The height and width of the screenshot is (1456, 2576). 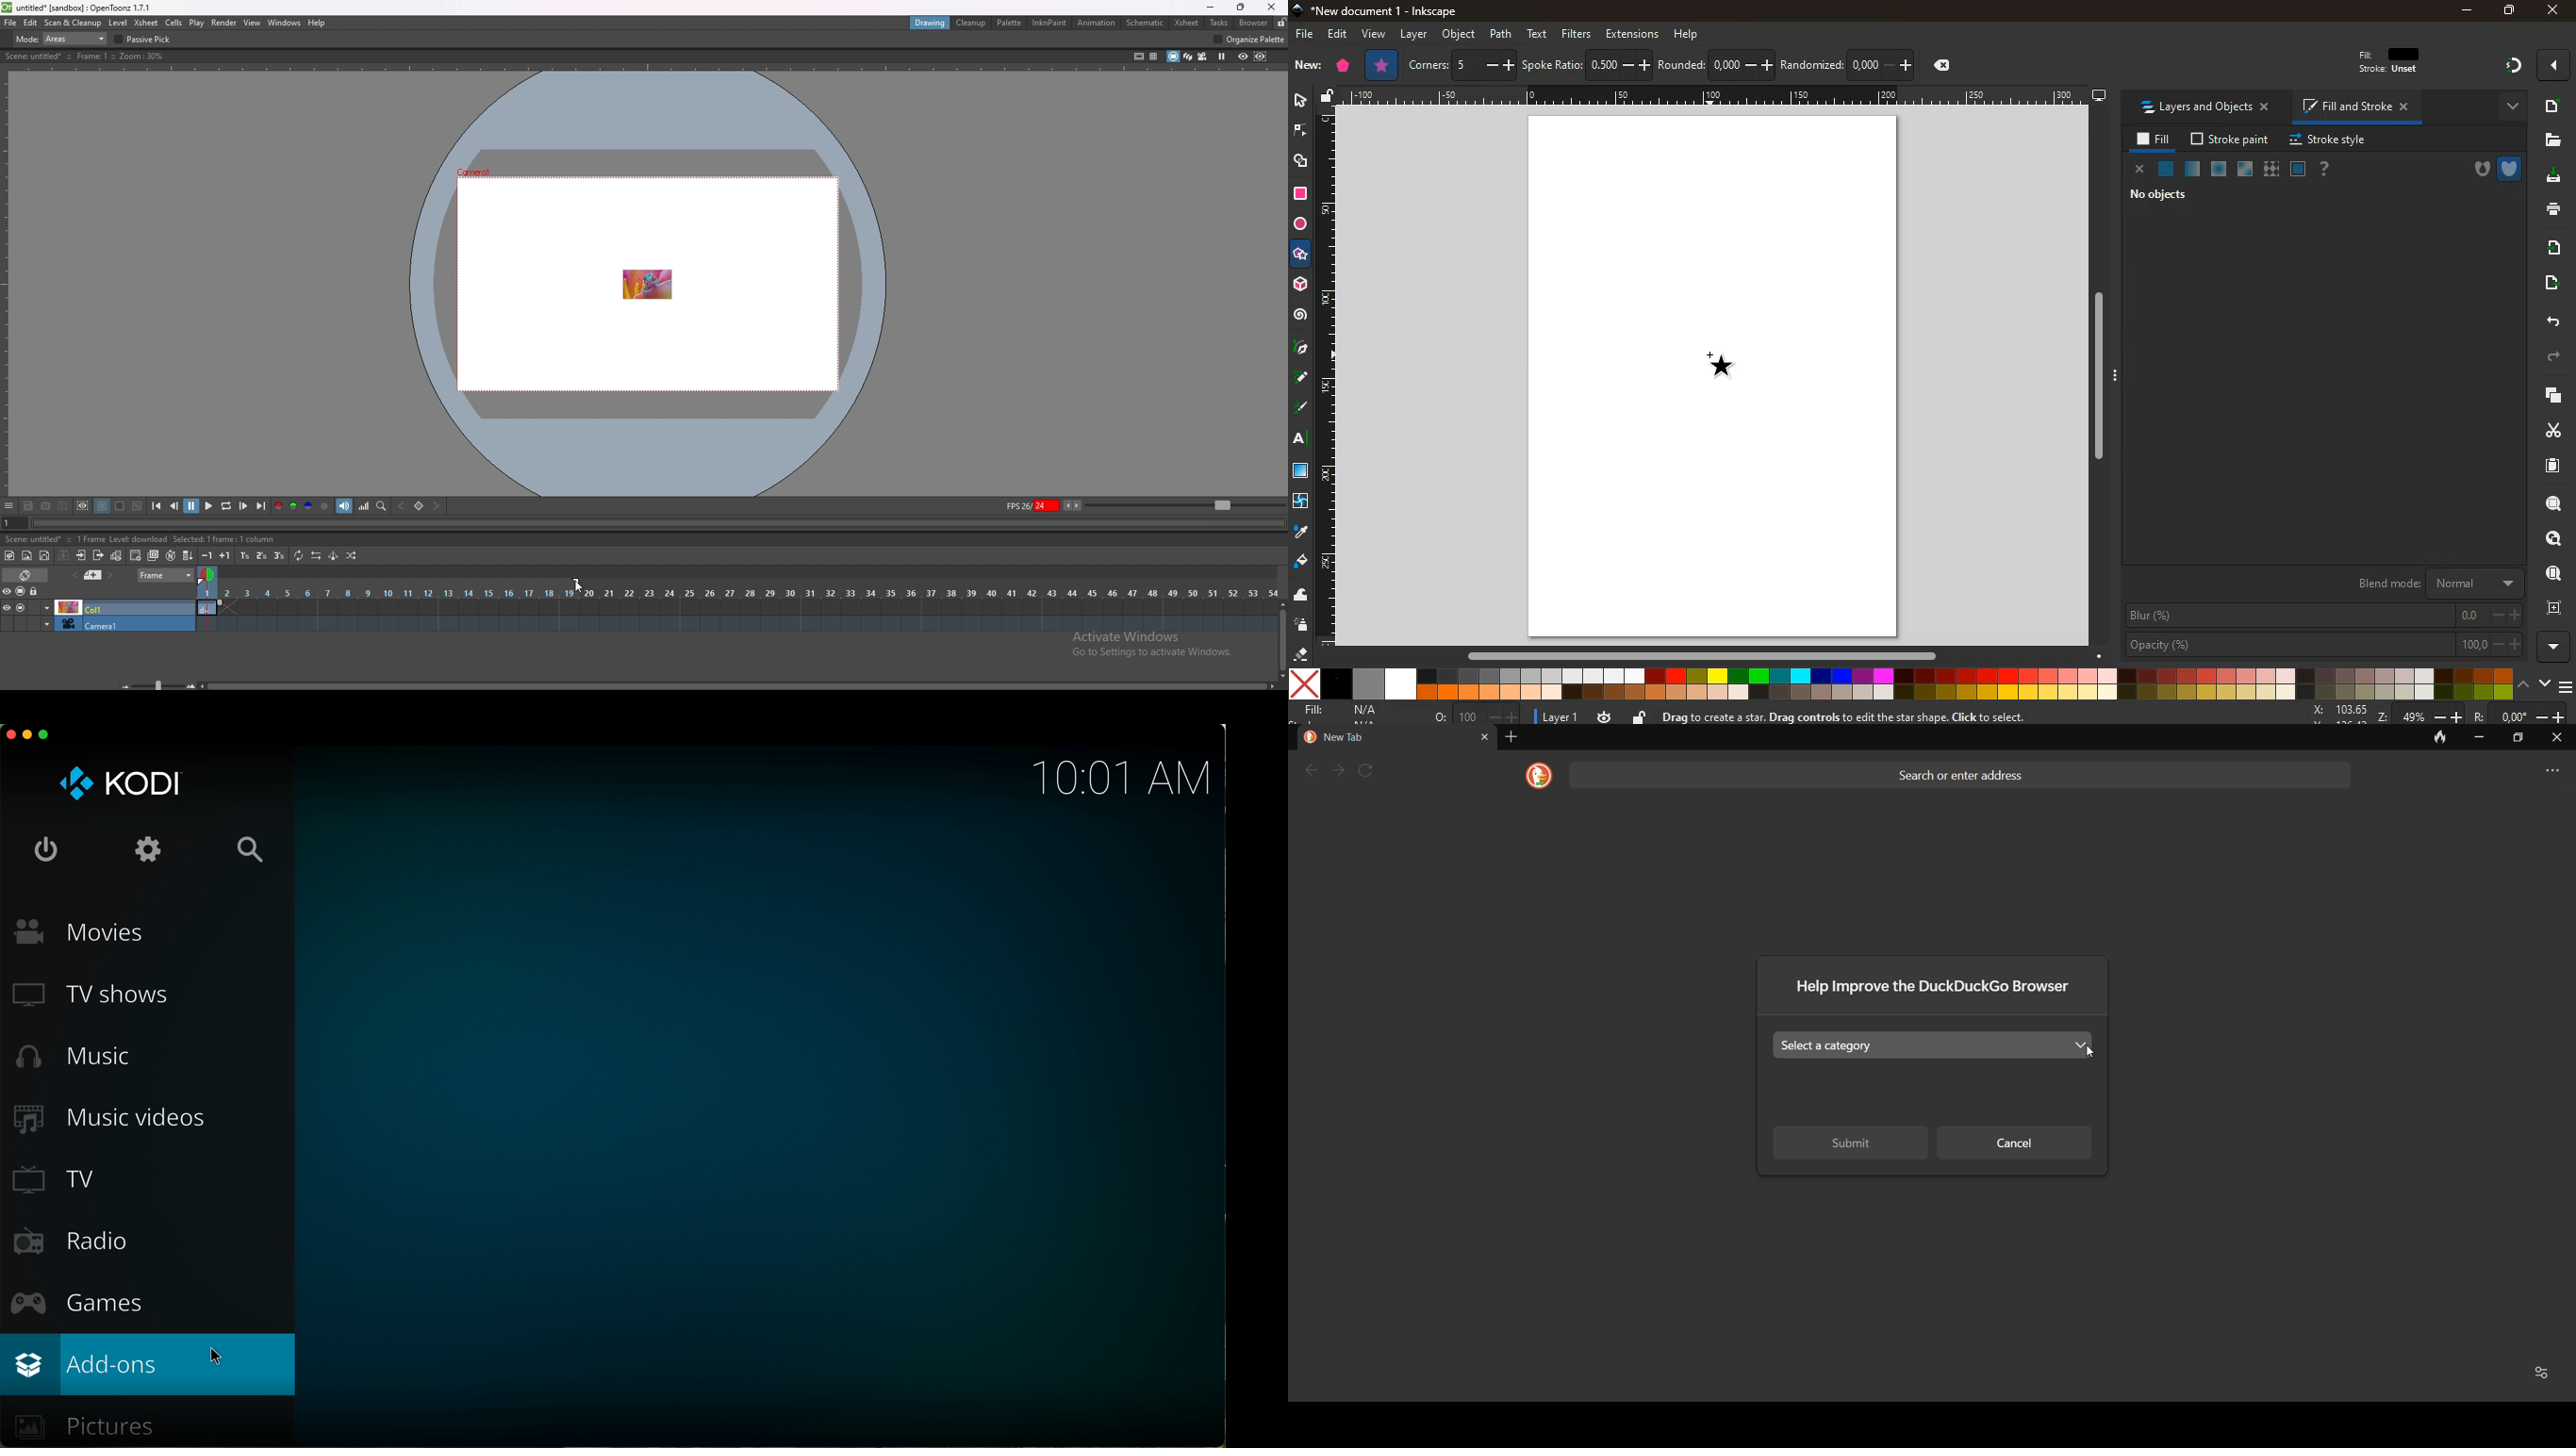 I want to click on time, so click(x=1605, y=716).